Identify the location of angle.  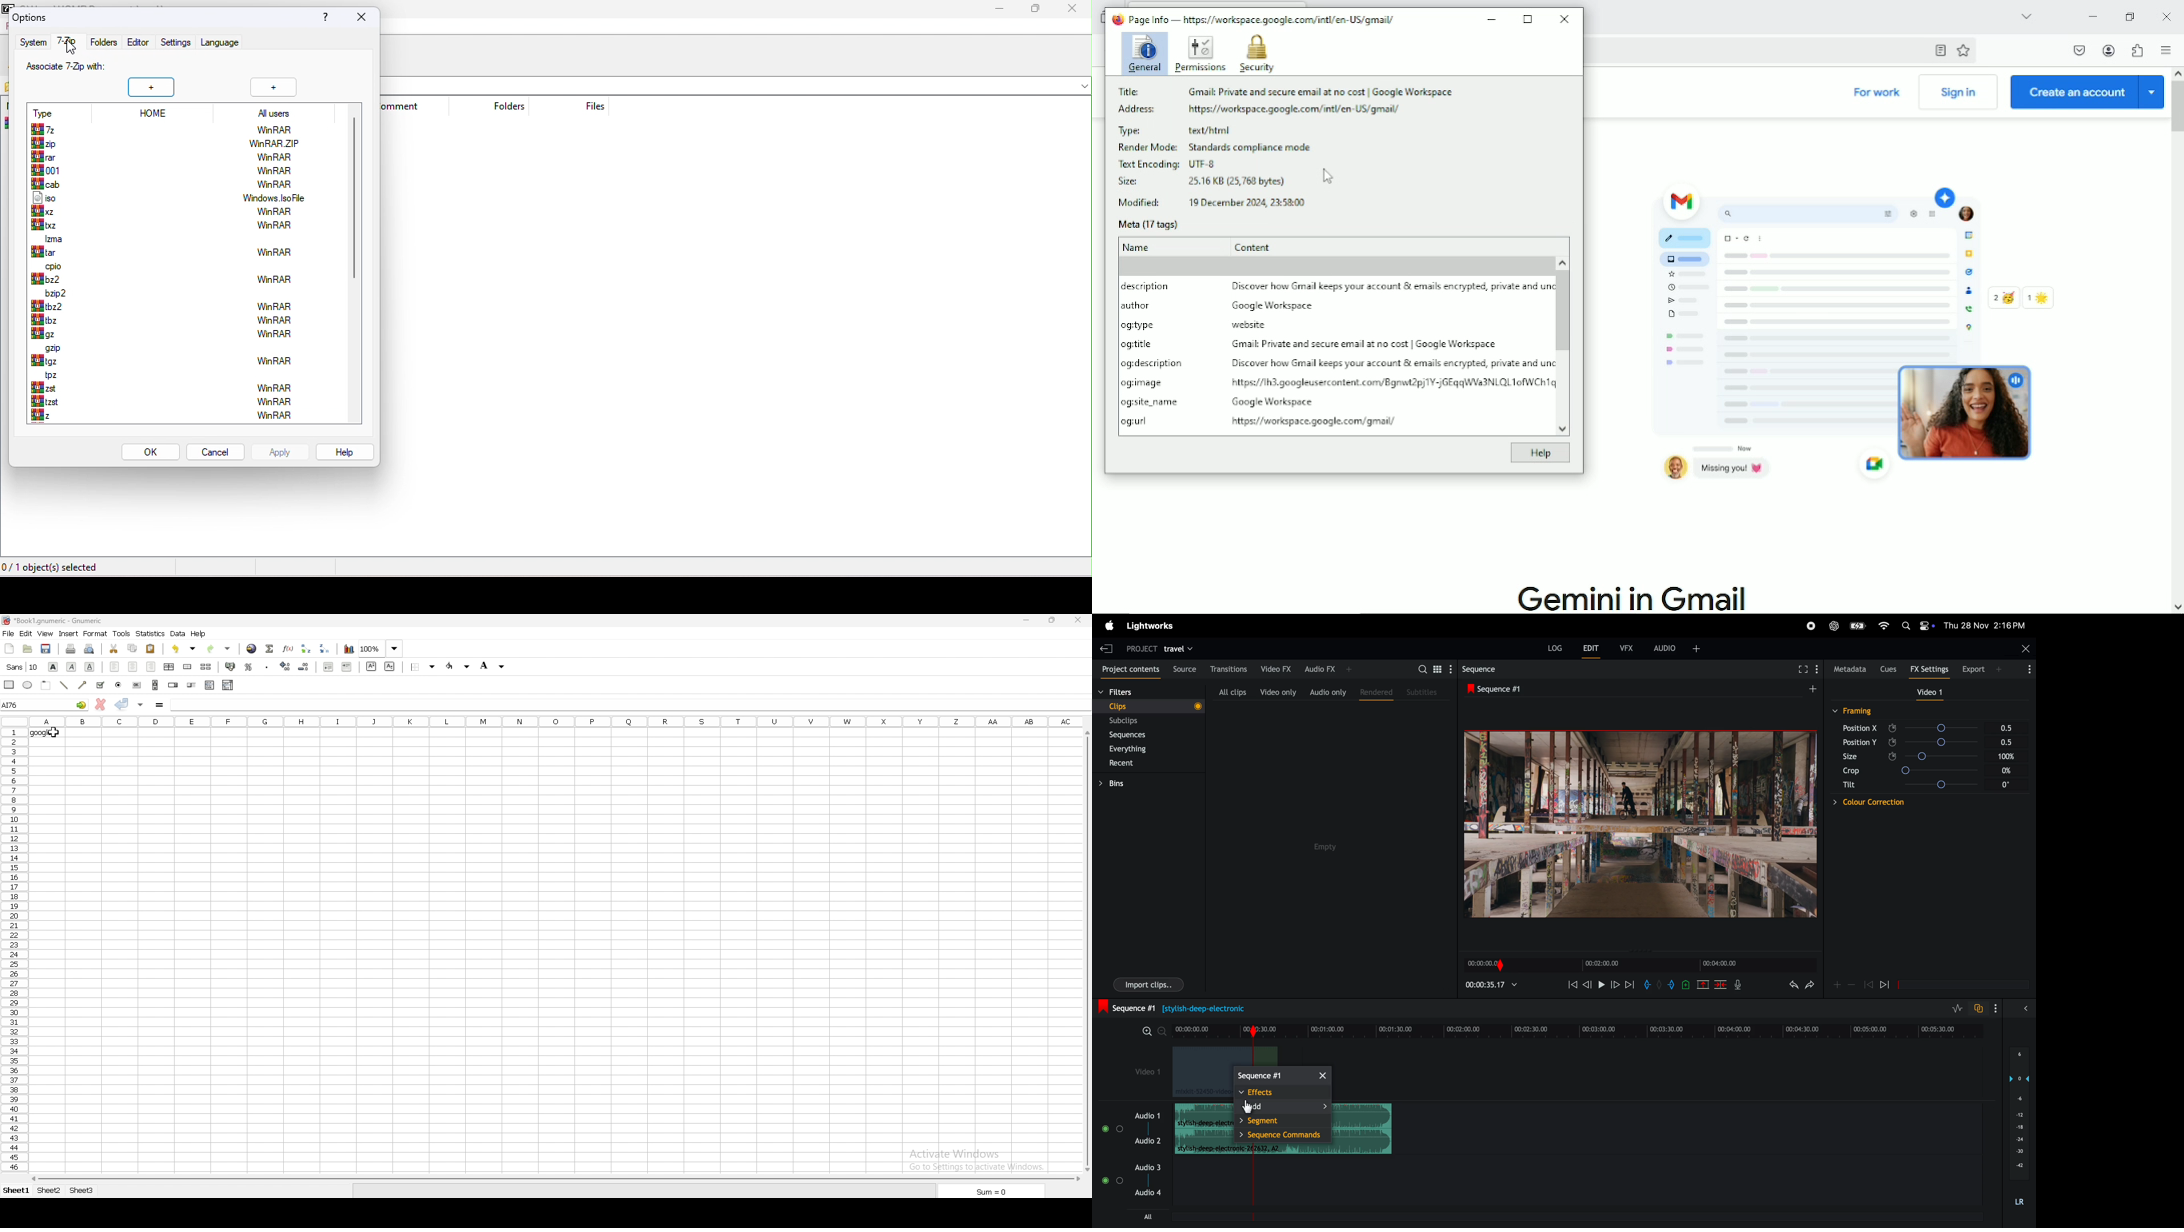
(1955, 757).